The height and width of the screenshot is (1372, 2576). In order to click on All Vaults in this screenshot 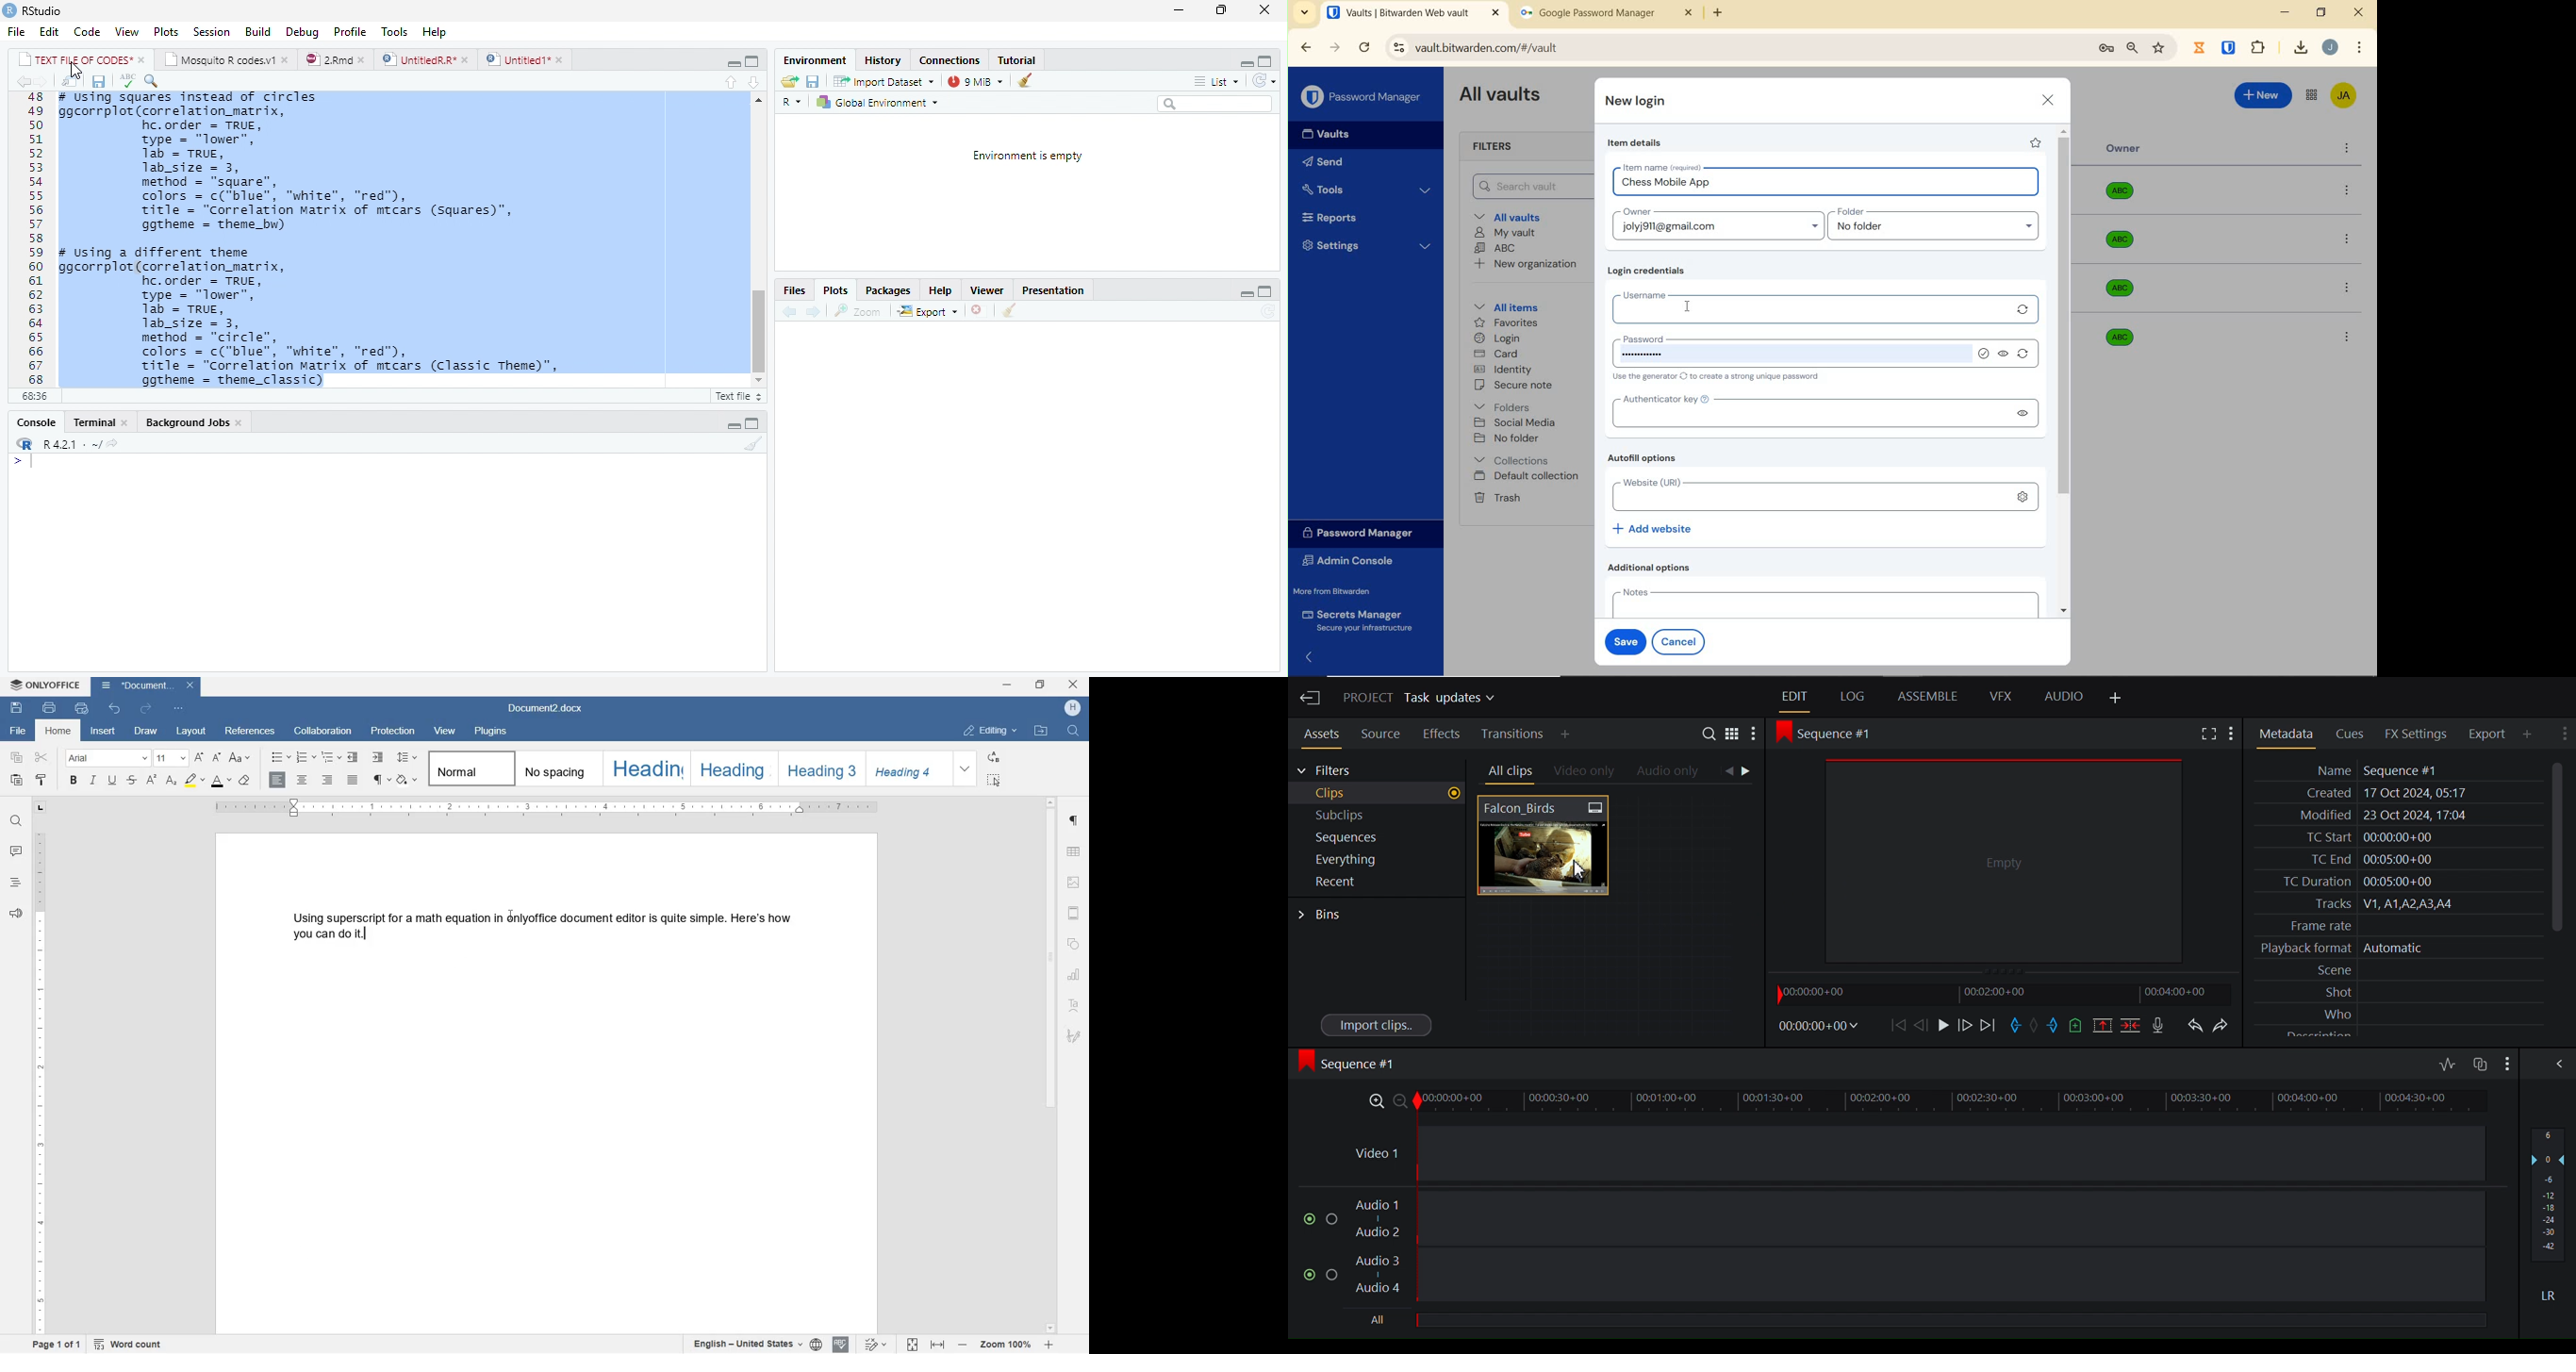, I will do `click(1503, 96)`.